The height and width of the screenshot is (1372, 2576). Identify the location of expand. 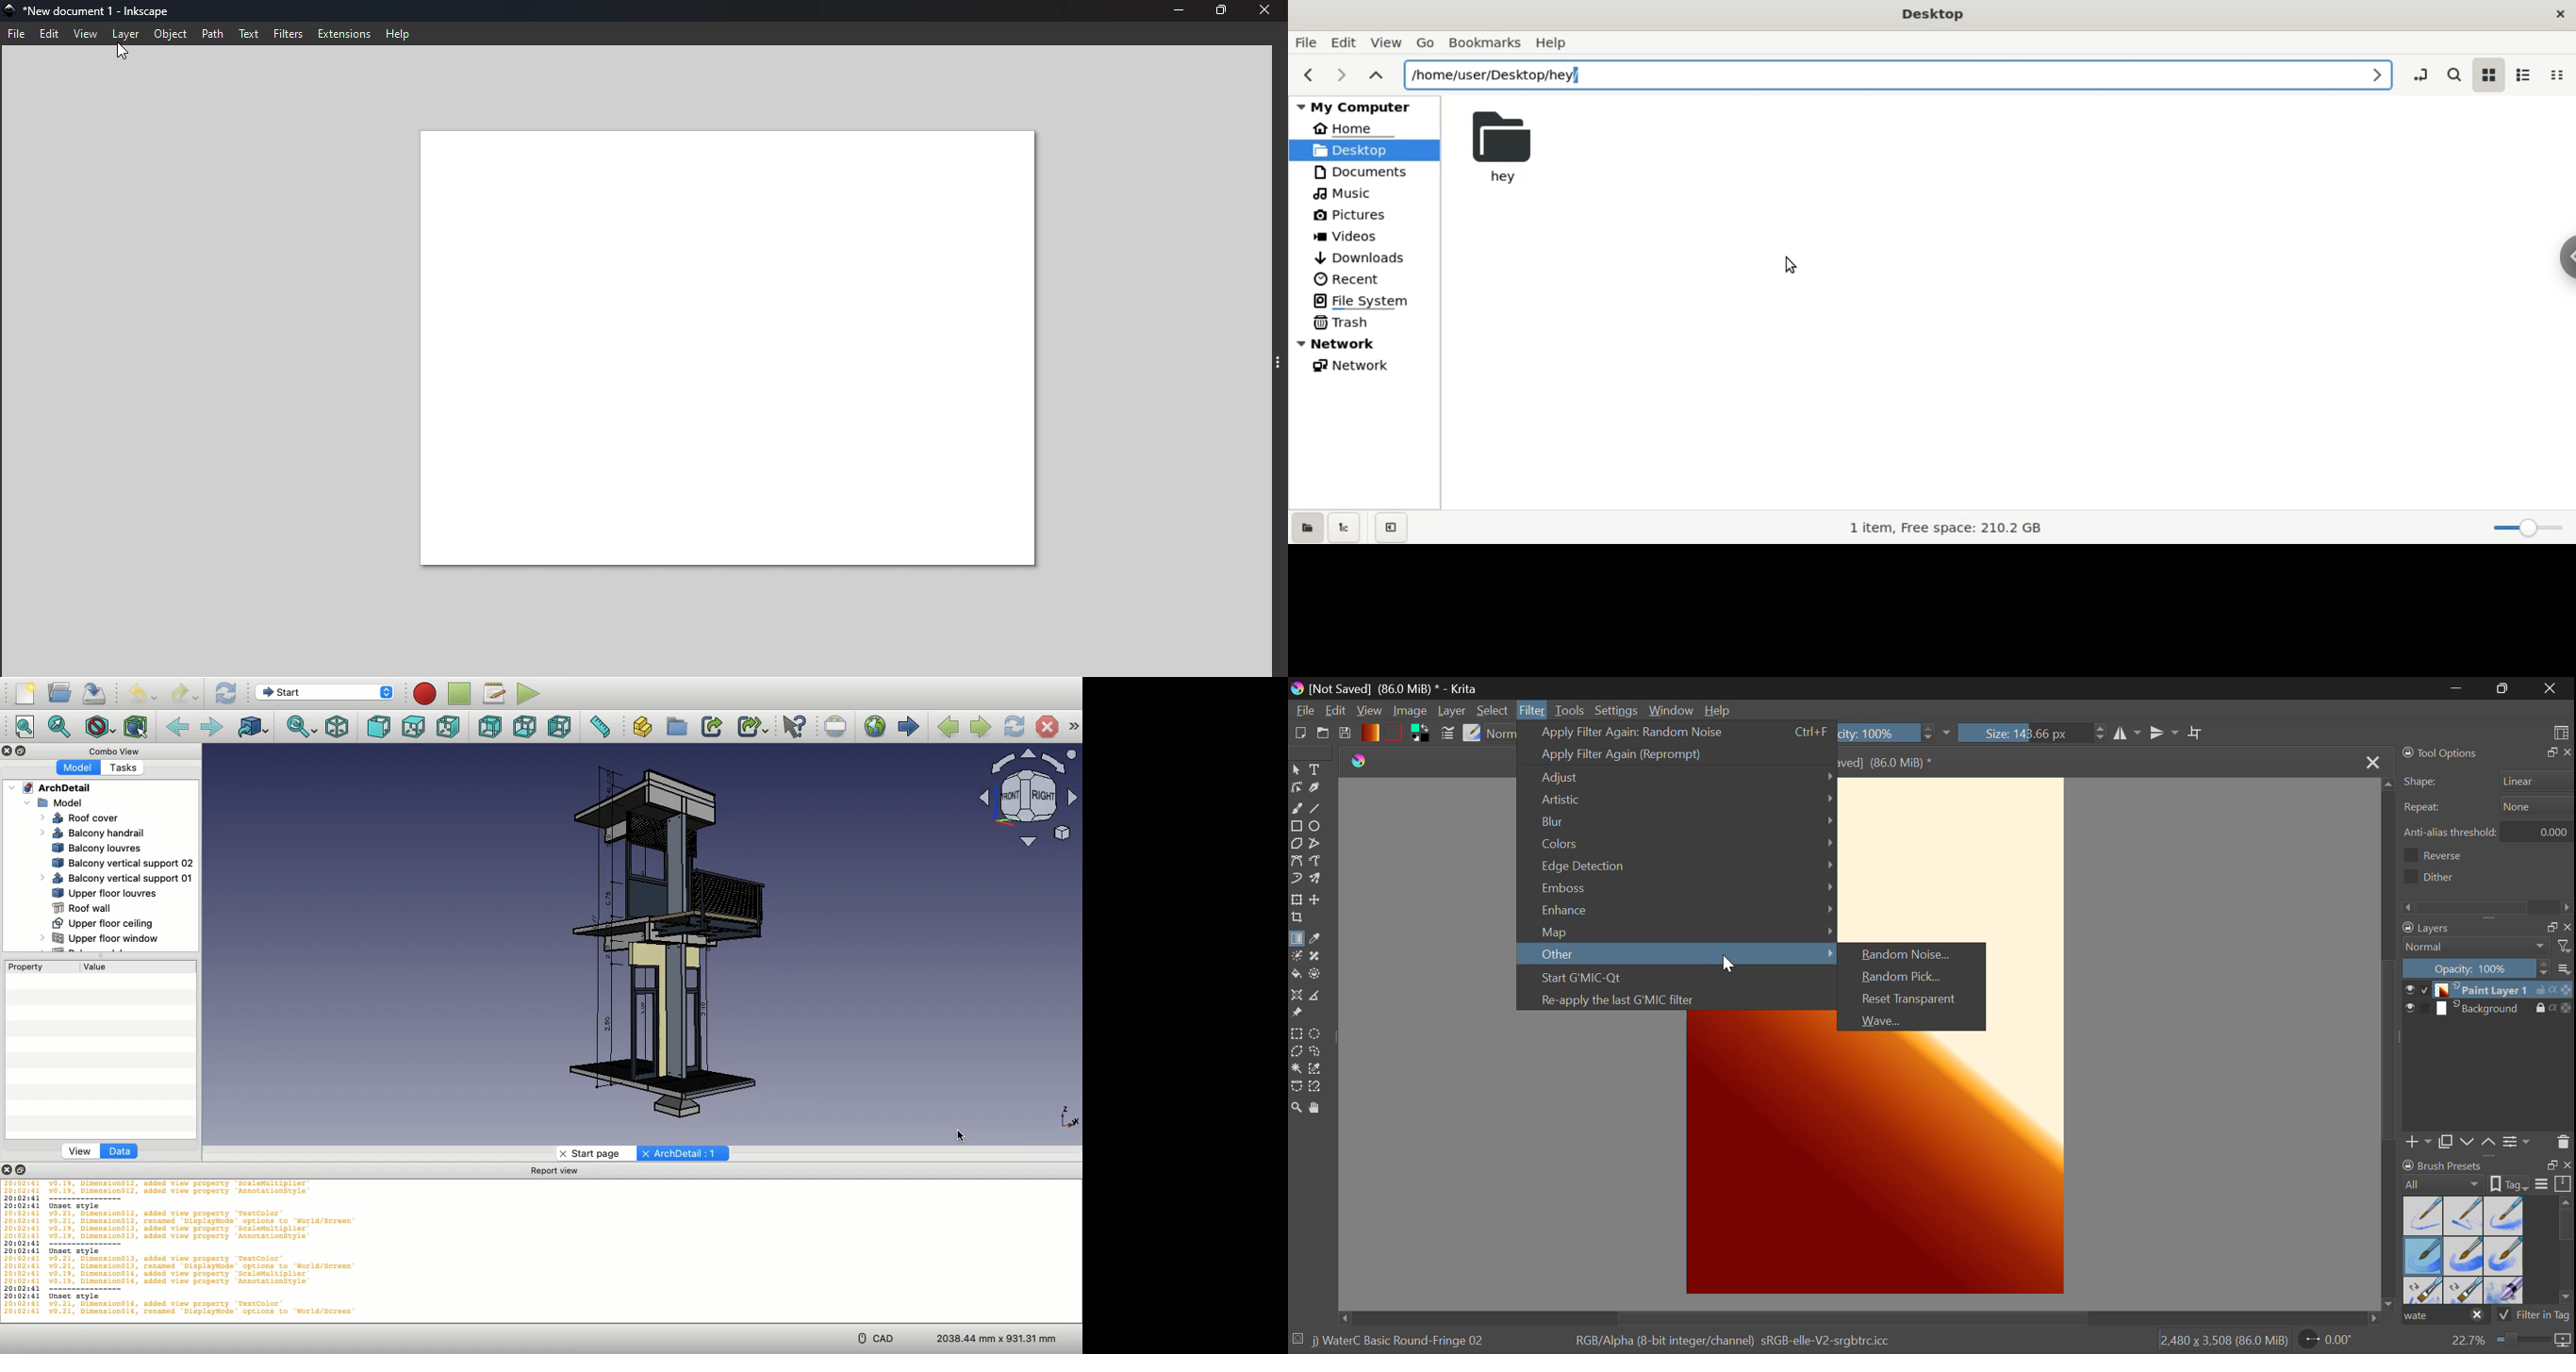
(2553, 1165).